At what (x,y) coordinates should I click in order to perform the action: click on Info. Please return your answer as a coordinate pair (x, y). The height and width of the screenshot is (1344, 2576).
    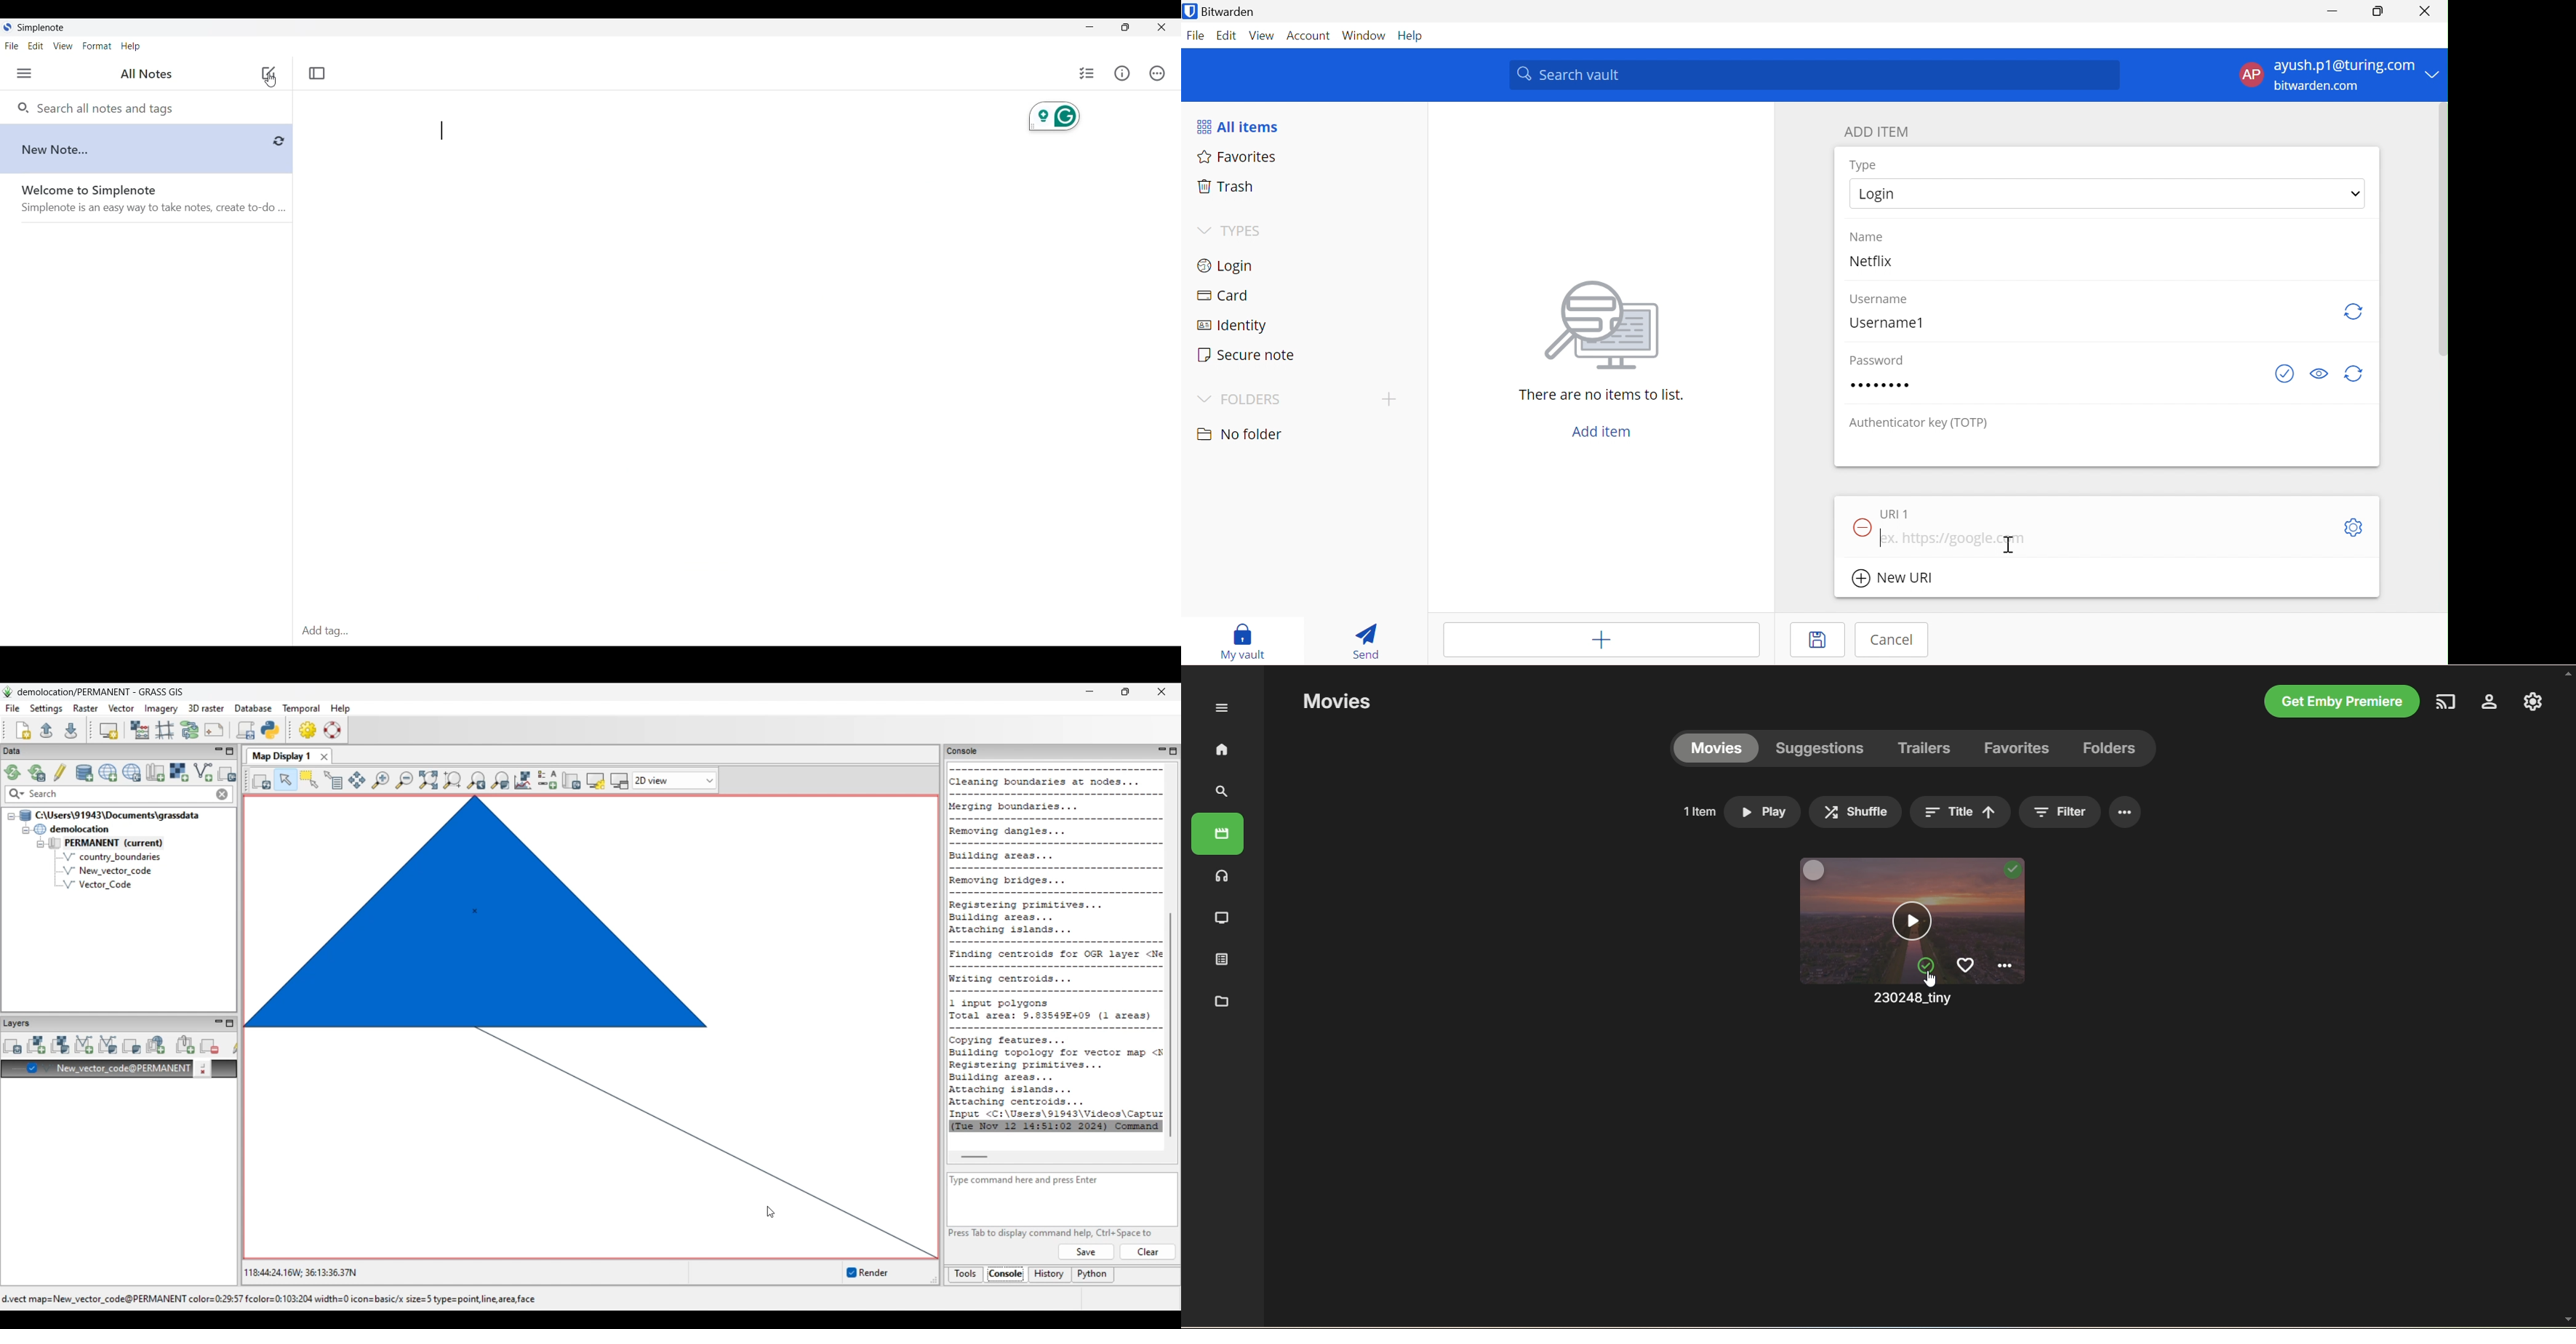
    Looking at the image, I should click on (1123, 73).